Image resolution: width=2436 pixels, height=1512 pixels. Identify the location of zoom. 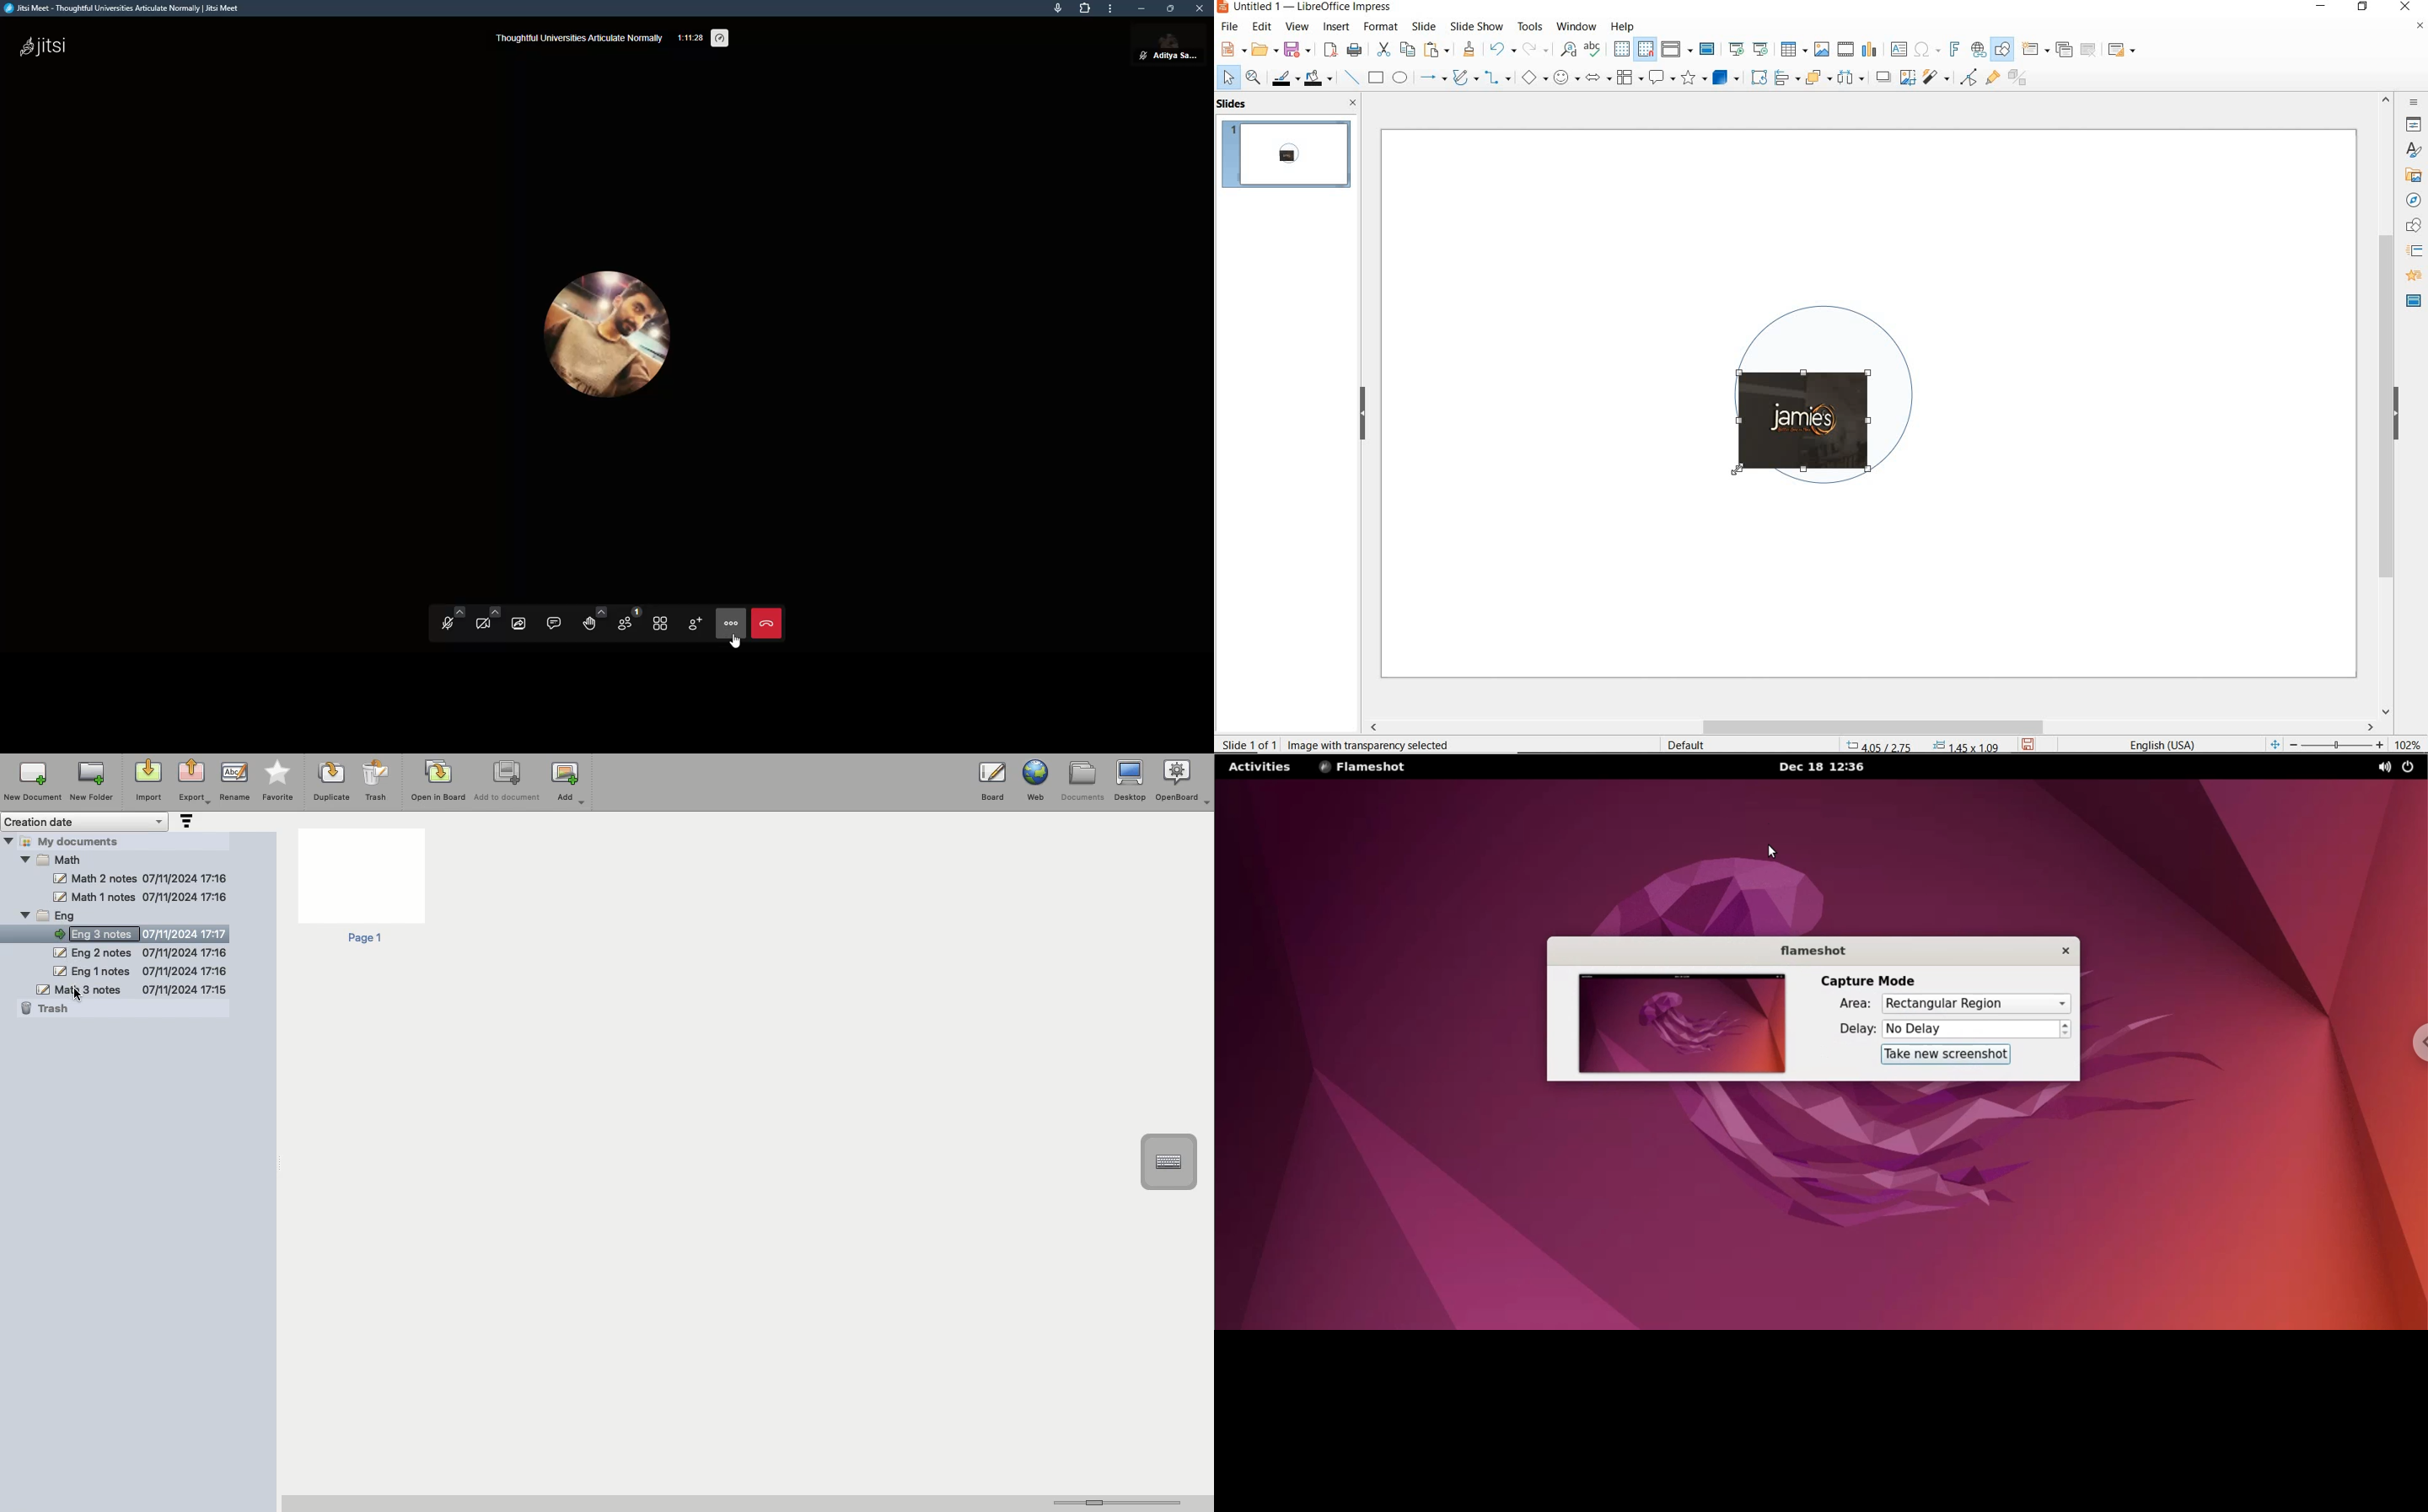
(2341, 746).